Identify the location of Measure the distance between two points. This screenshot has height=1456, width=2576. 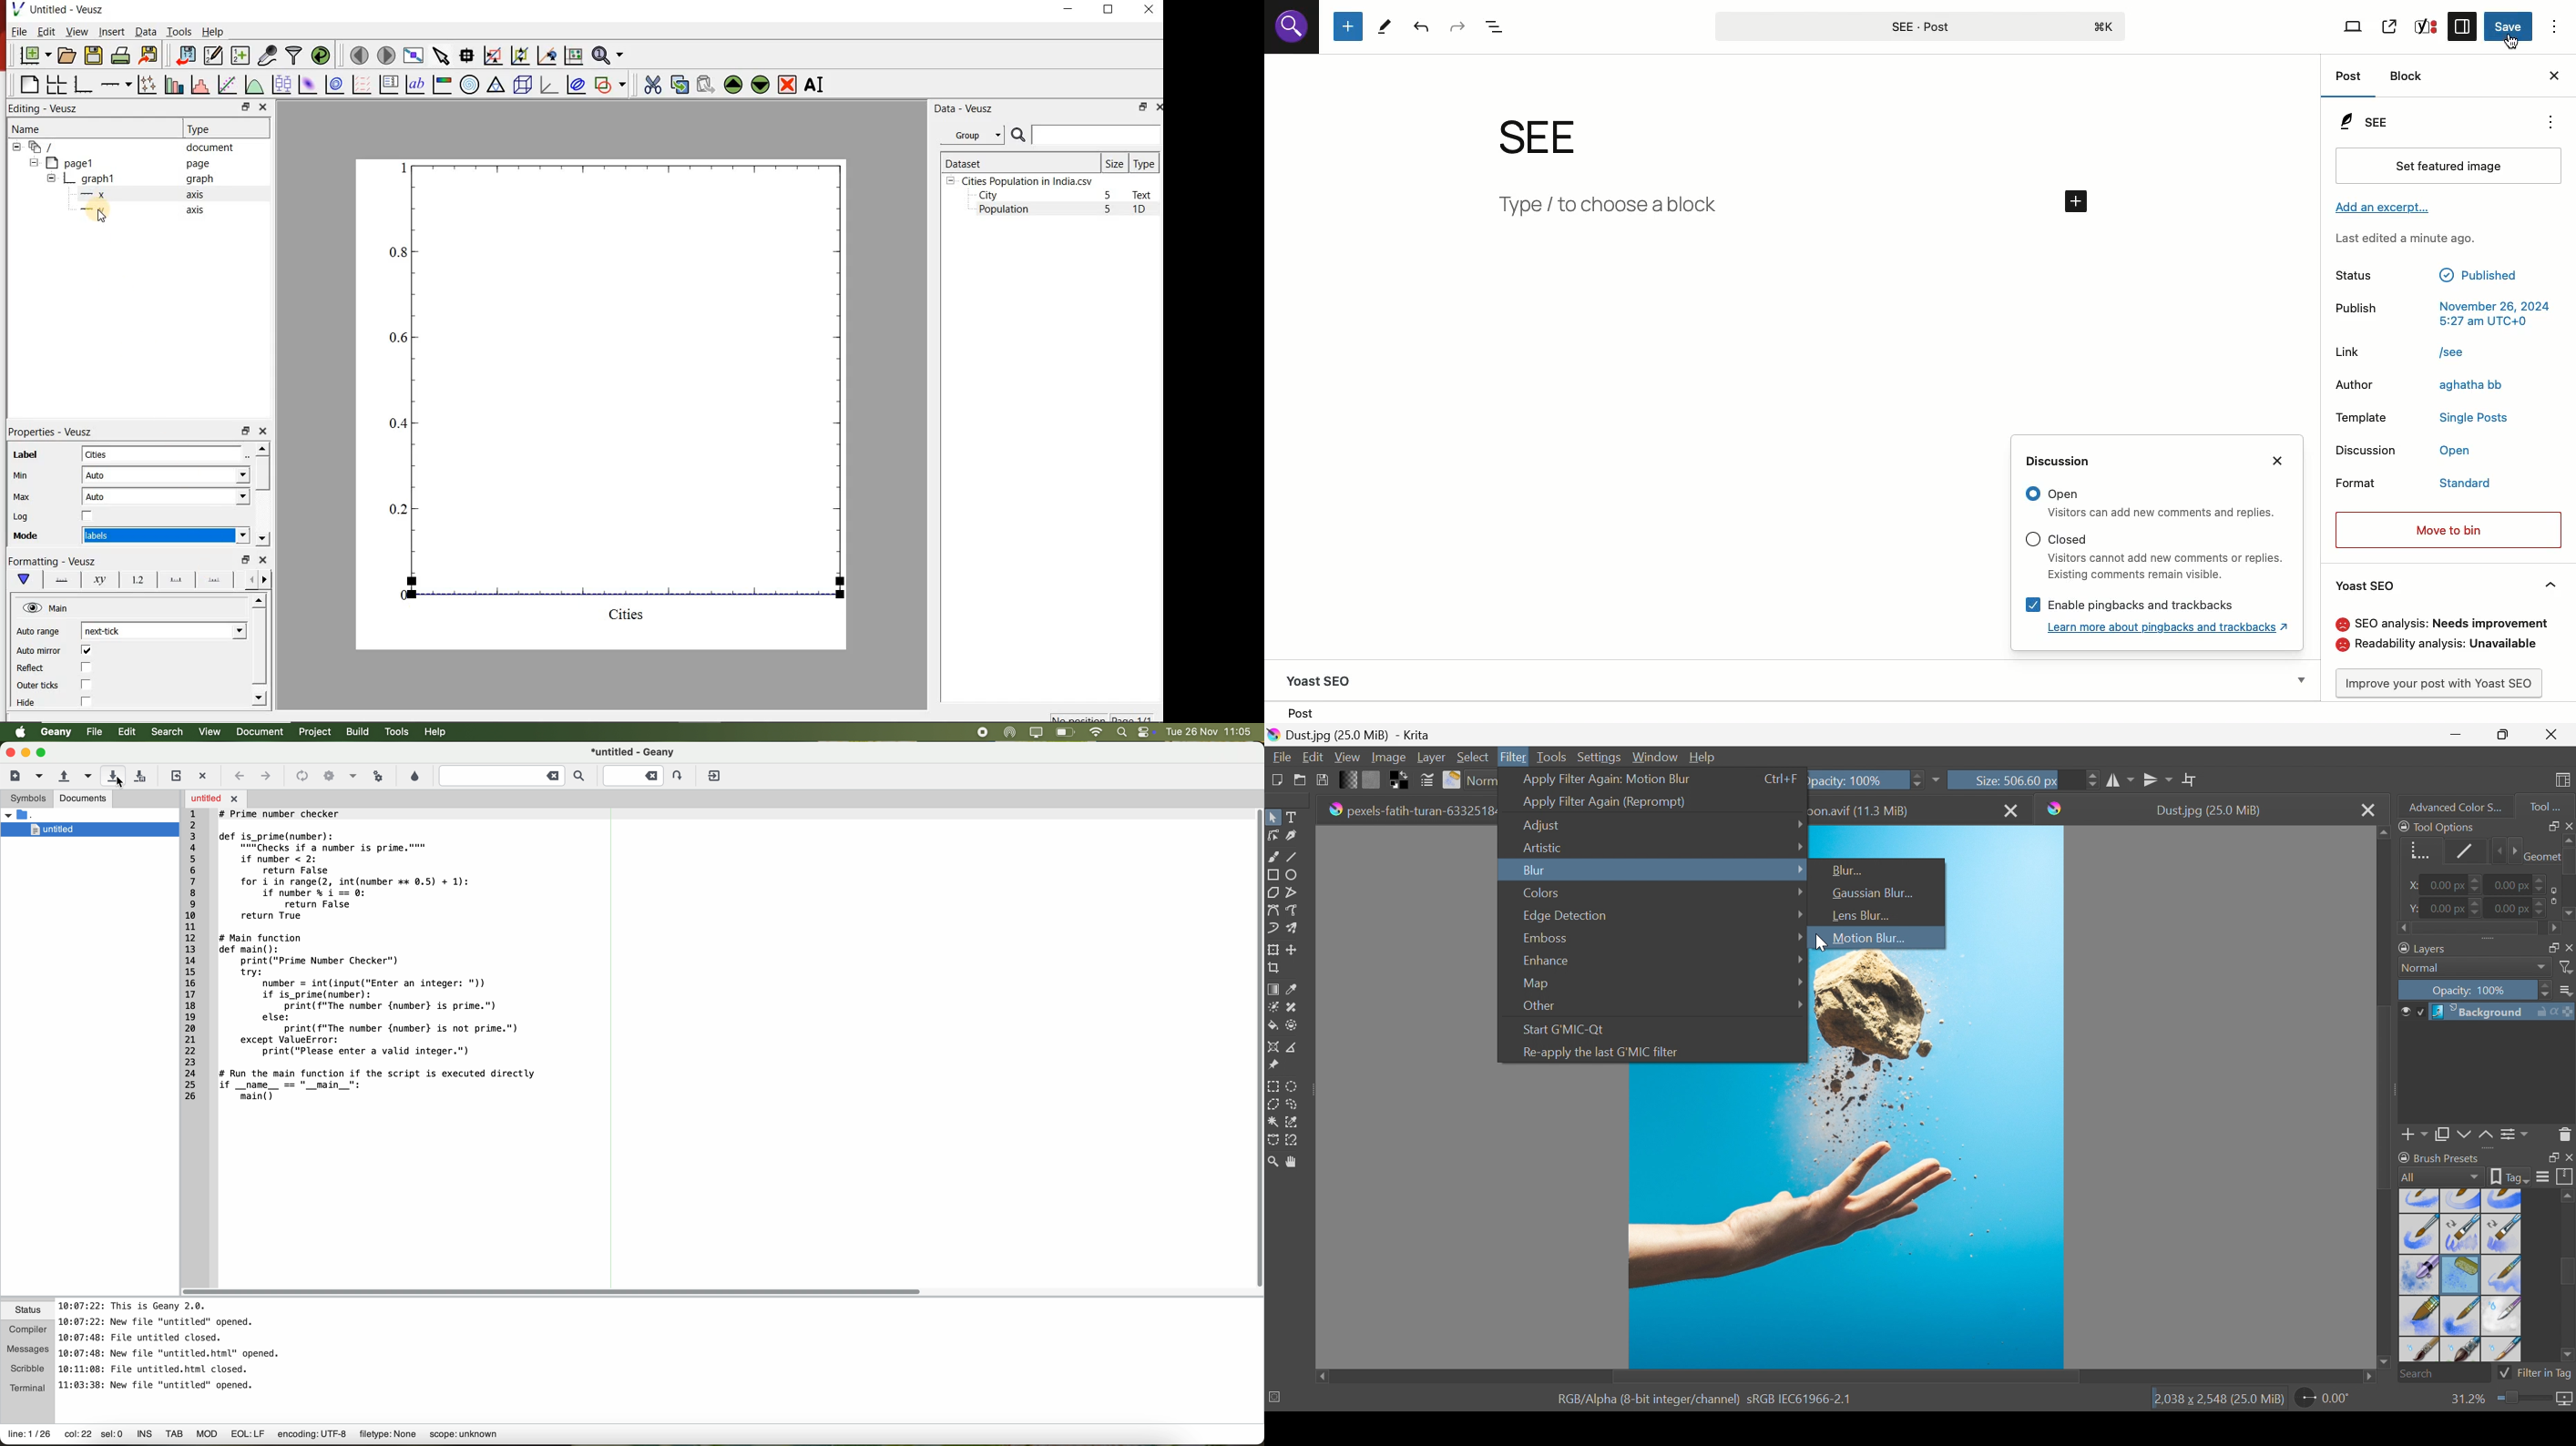
(1293, 1048).